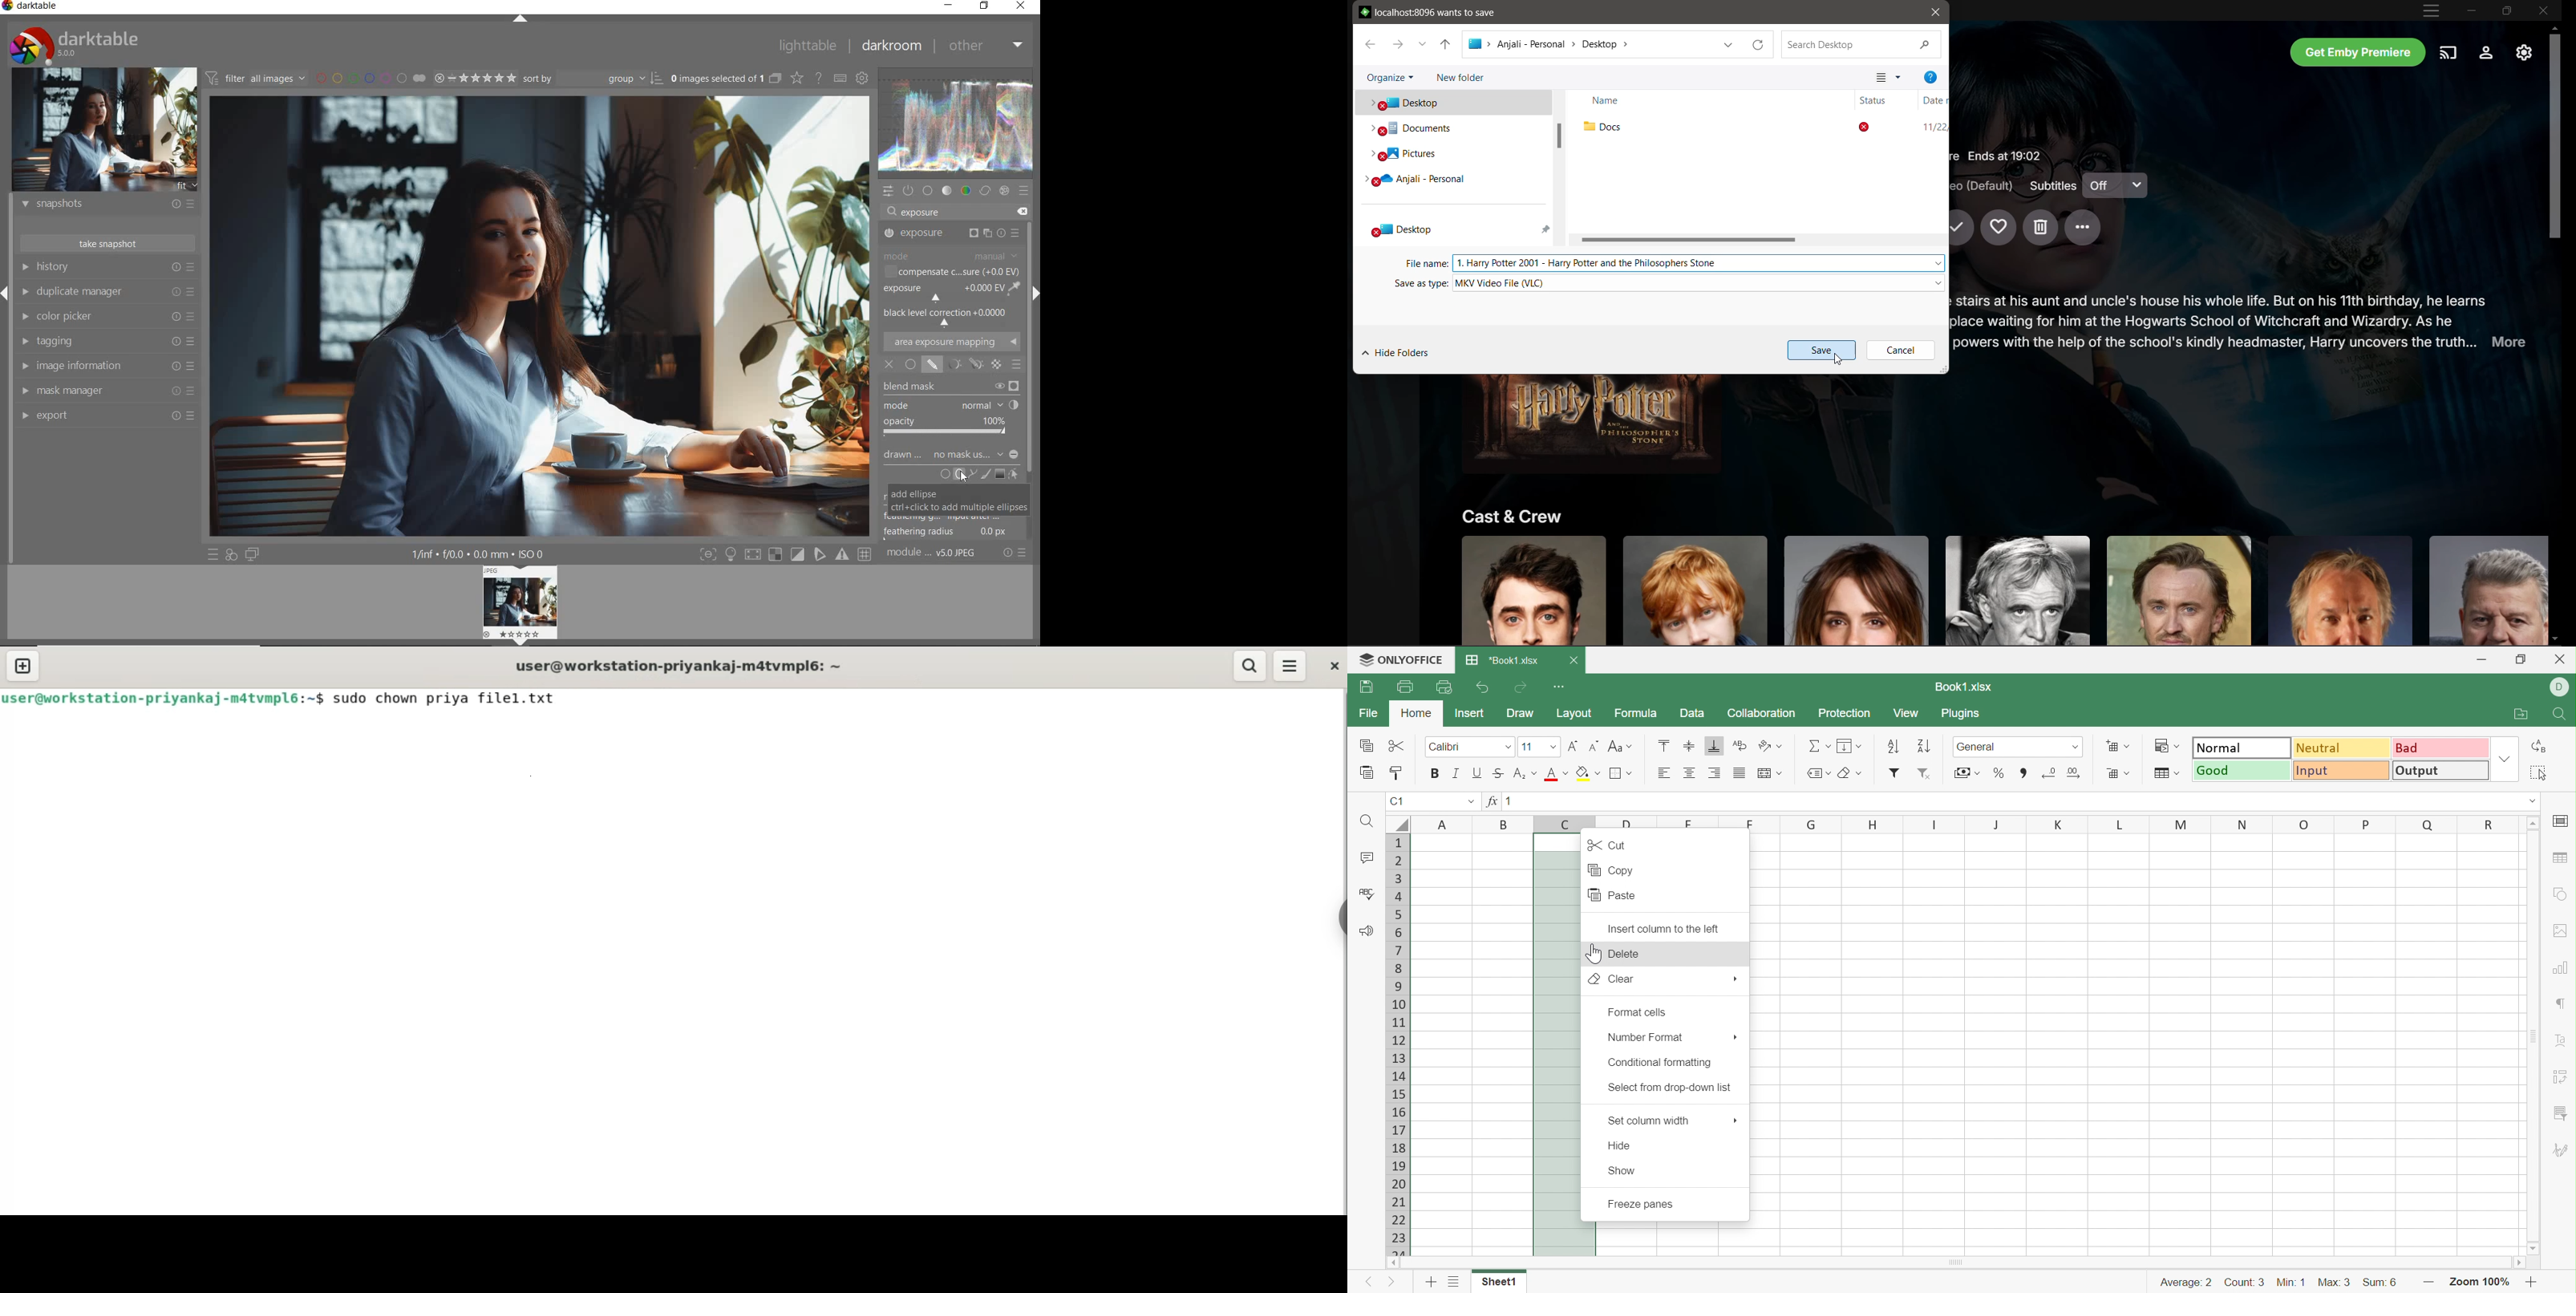  Describe the element at coordinates (1397, 747) in the screenshot. I see `Cut` at that location.